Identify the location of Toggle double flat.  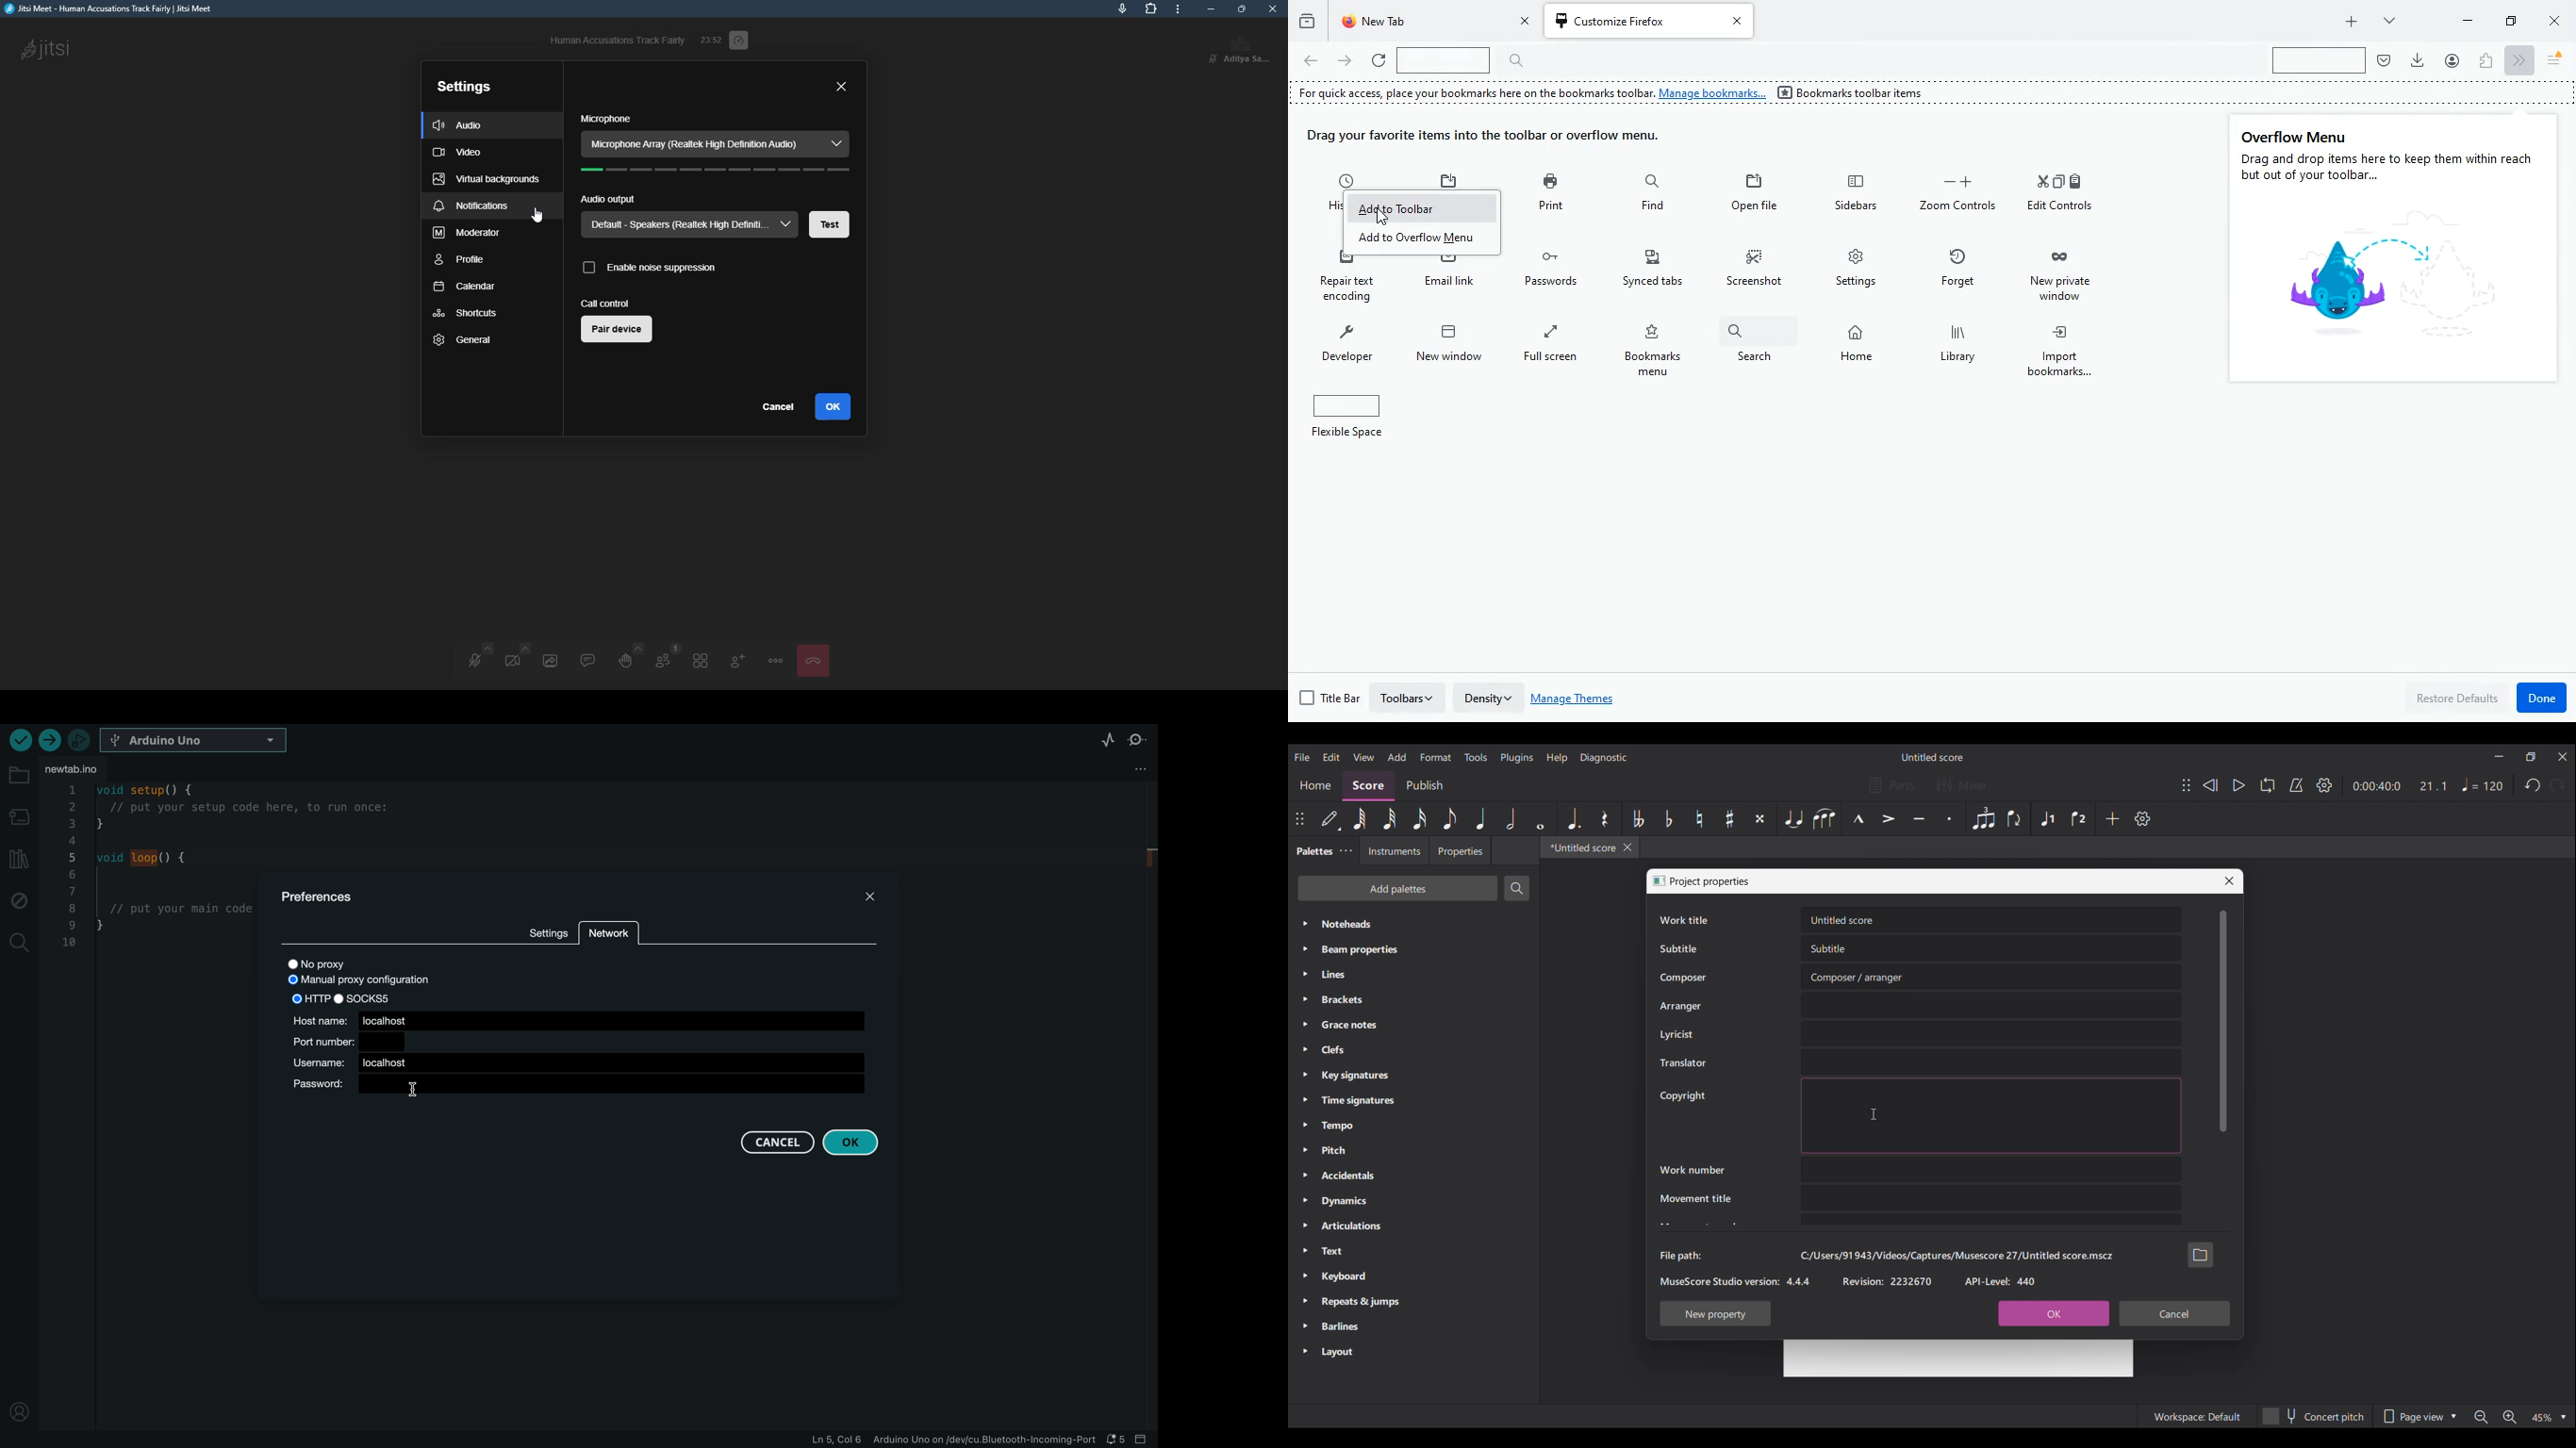
(1637, 819).